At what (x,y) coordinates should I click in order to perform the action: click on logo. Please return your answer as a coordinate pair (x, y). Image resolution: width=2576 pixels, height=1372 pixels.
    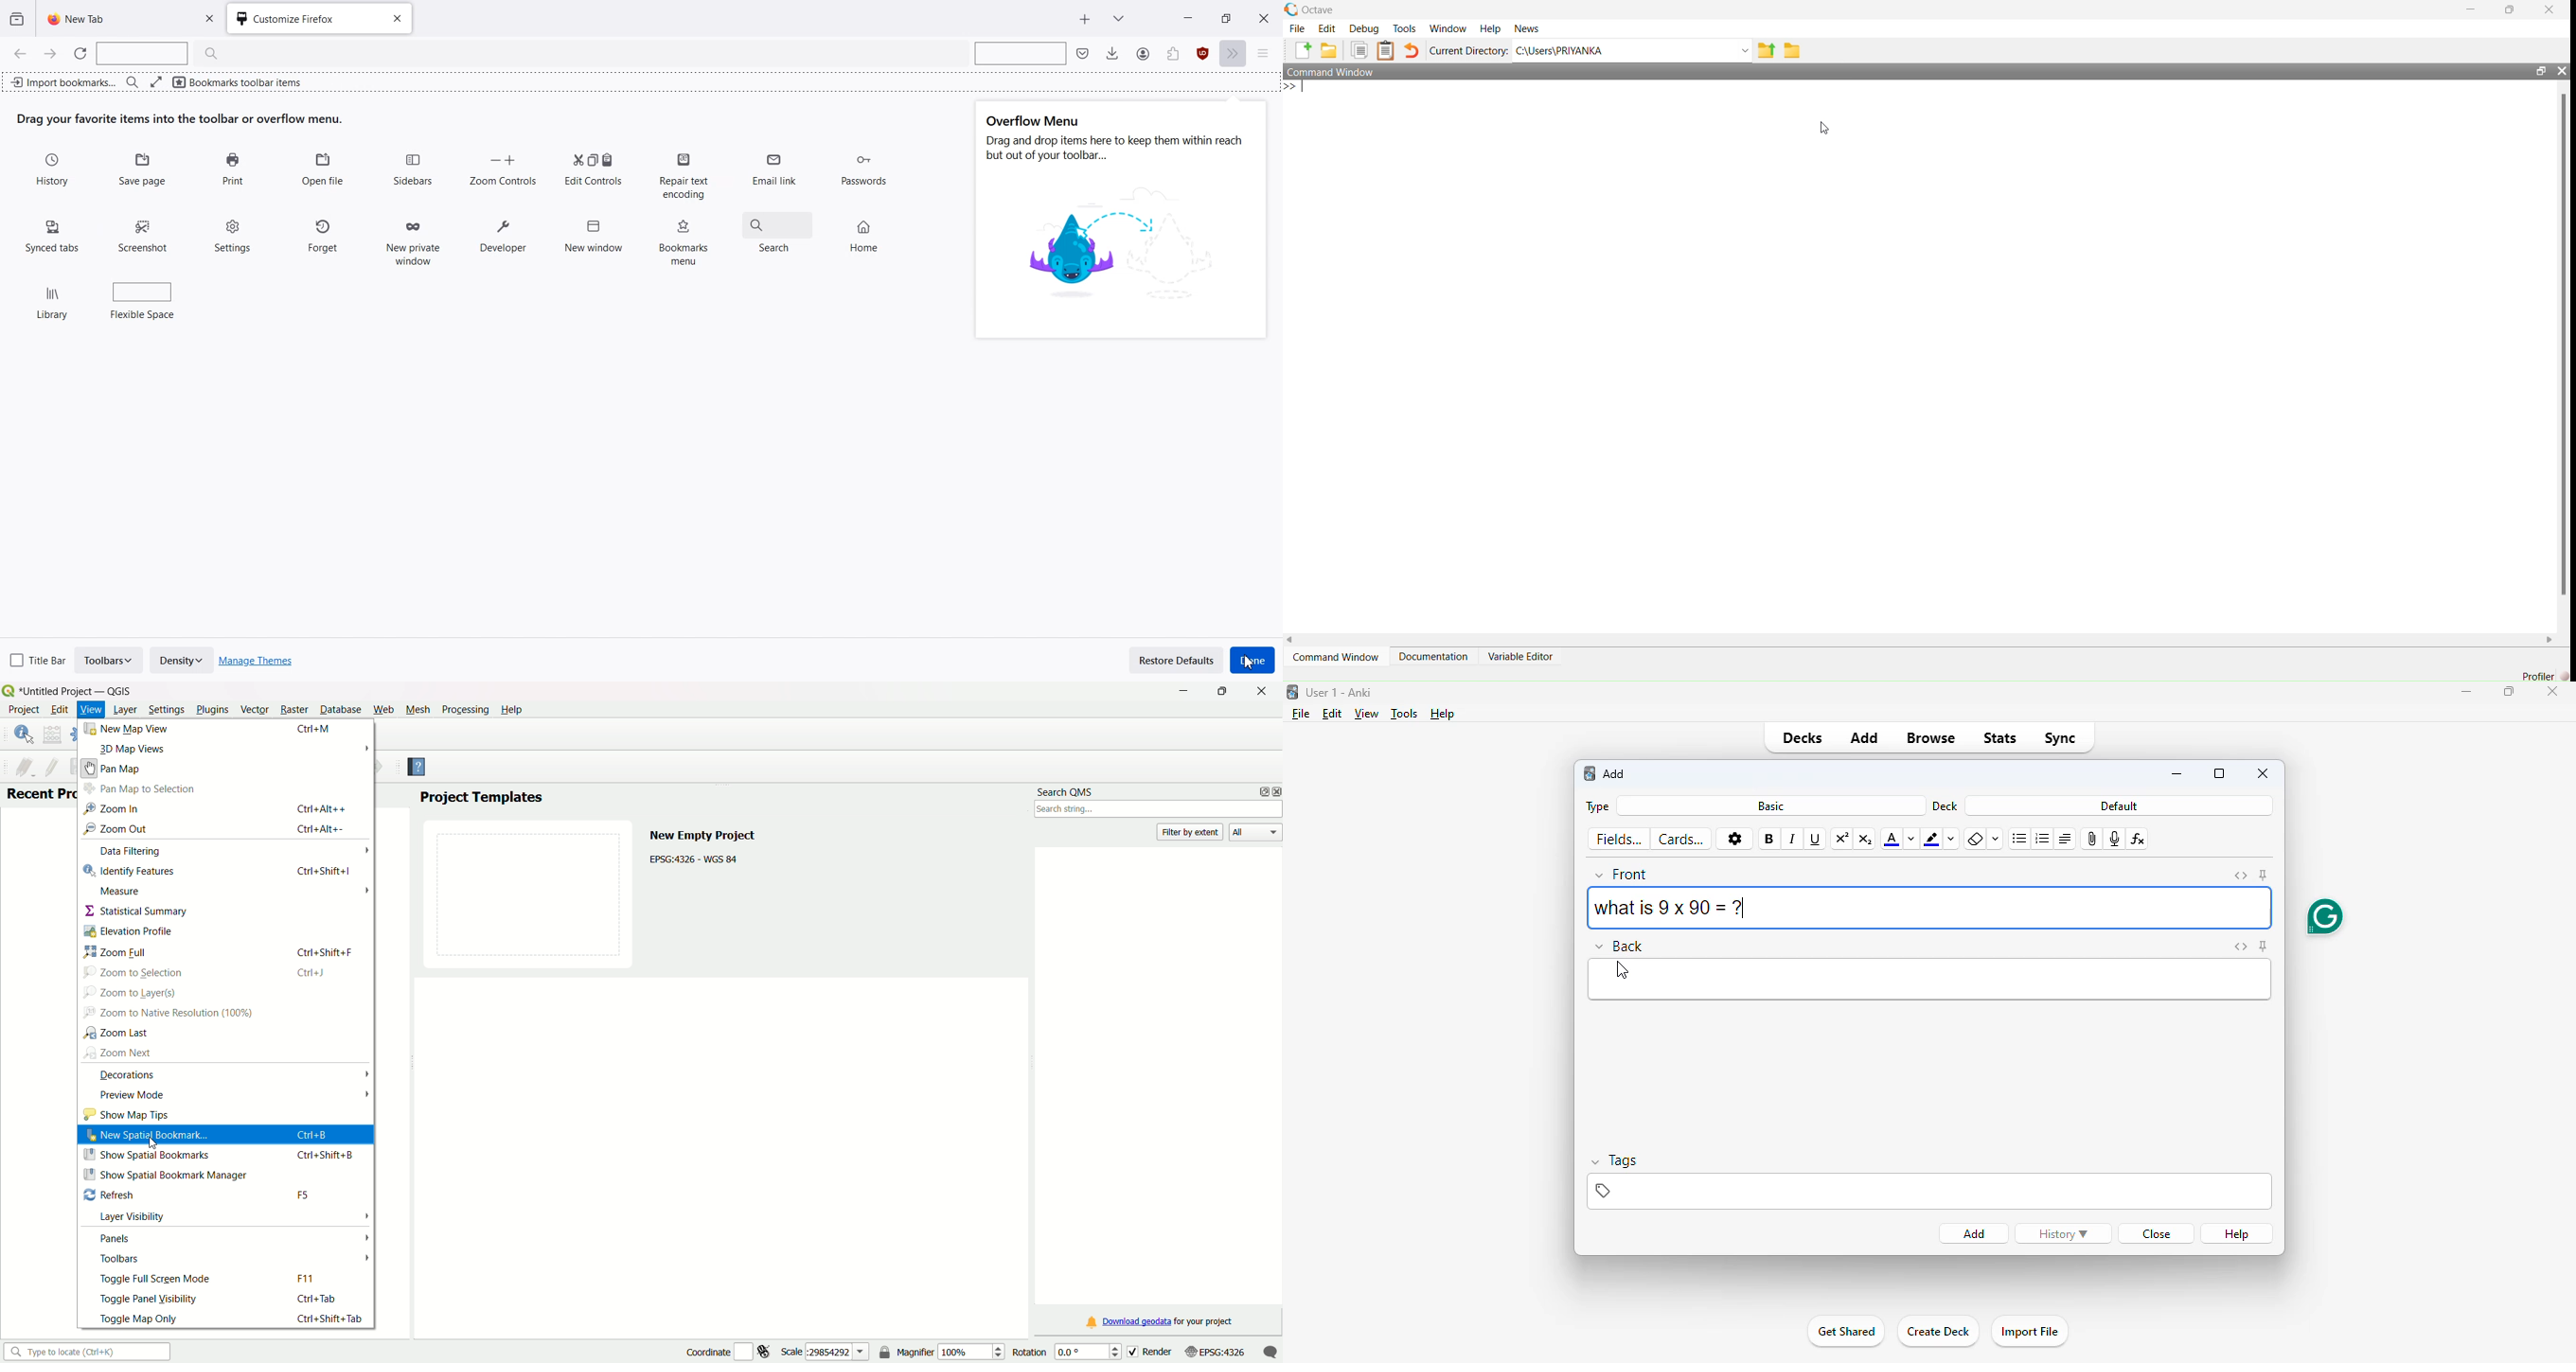
    Looking at the image, I should click on (1589, 773).